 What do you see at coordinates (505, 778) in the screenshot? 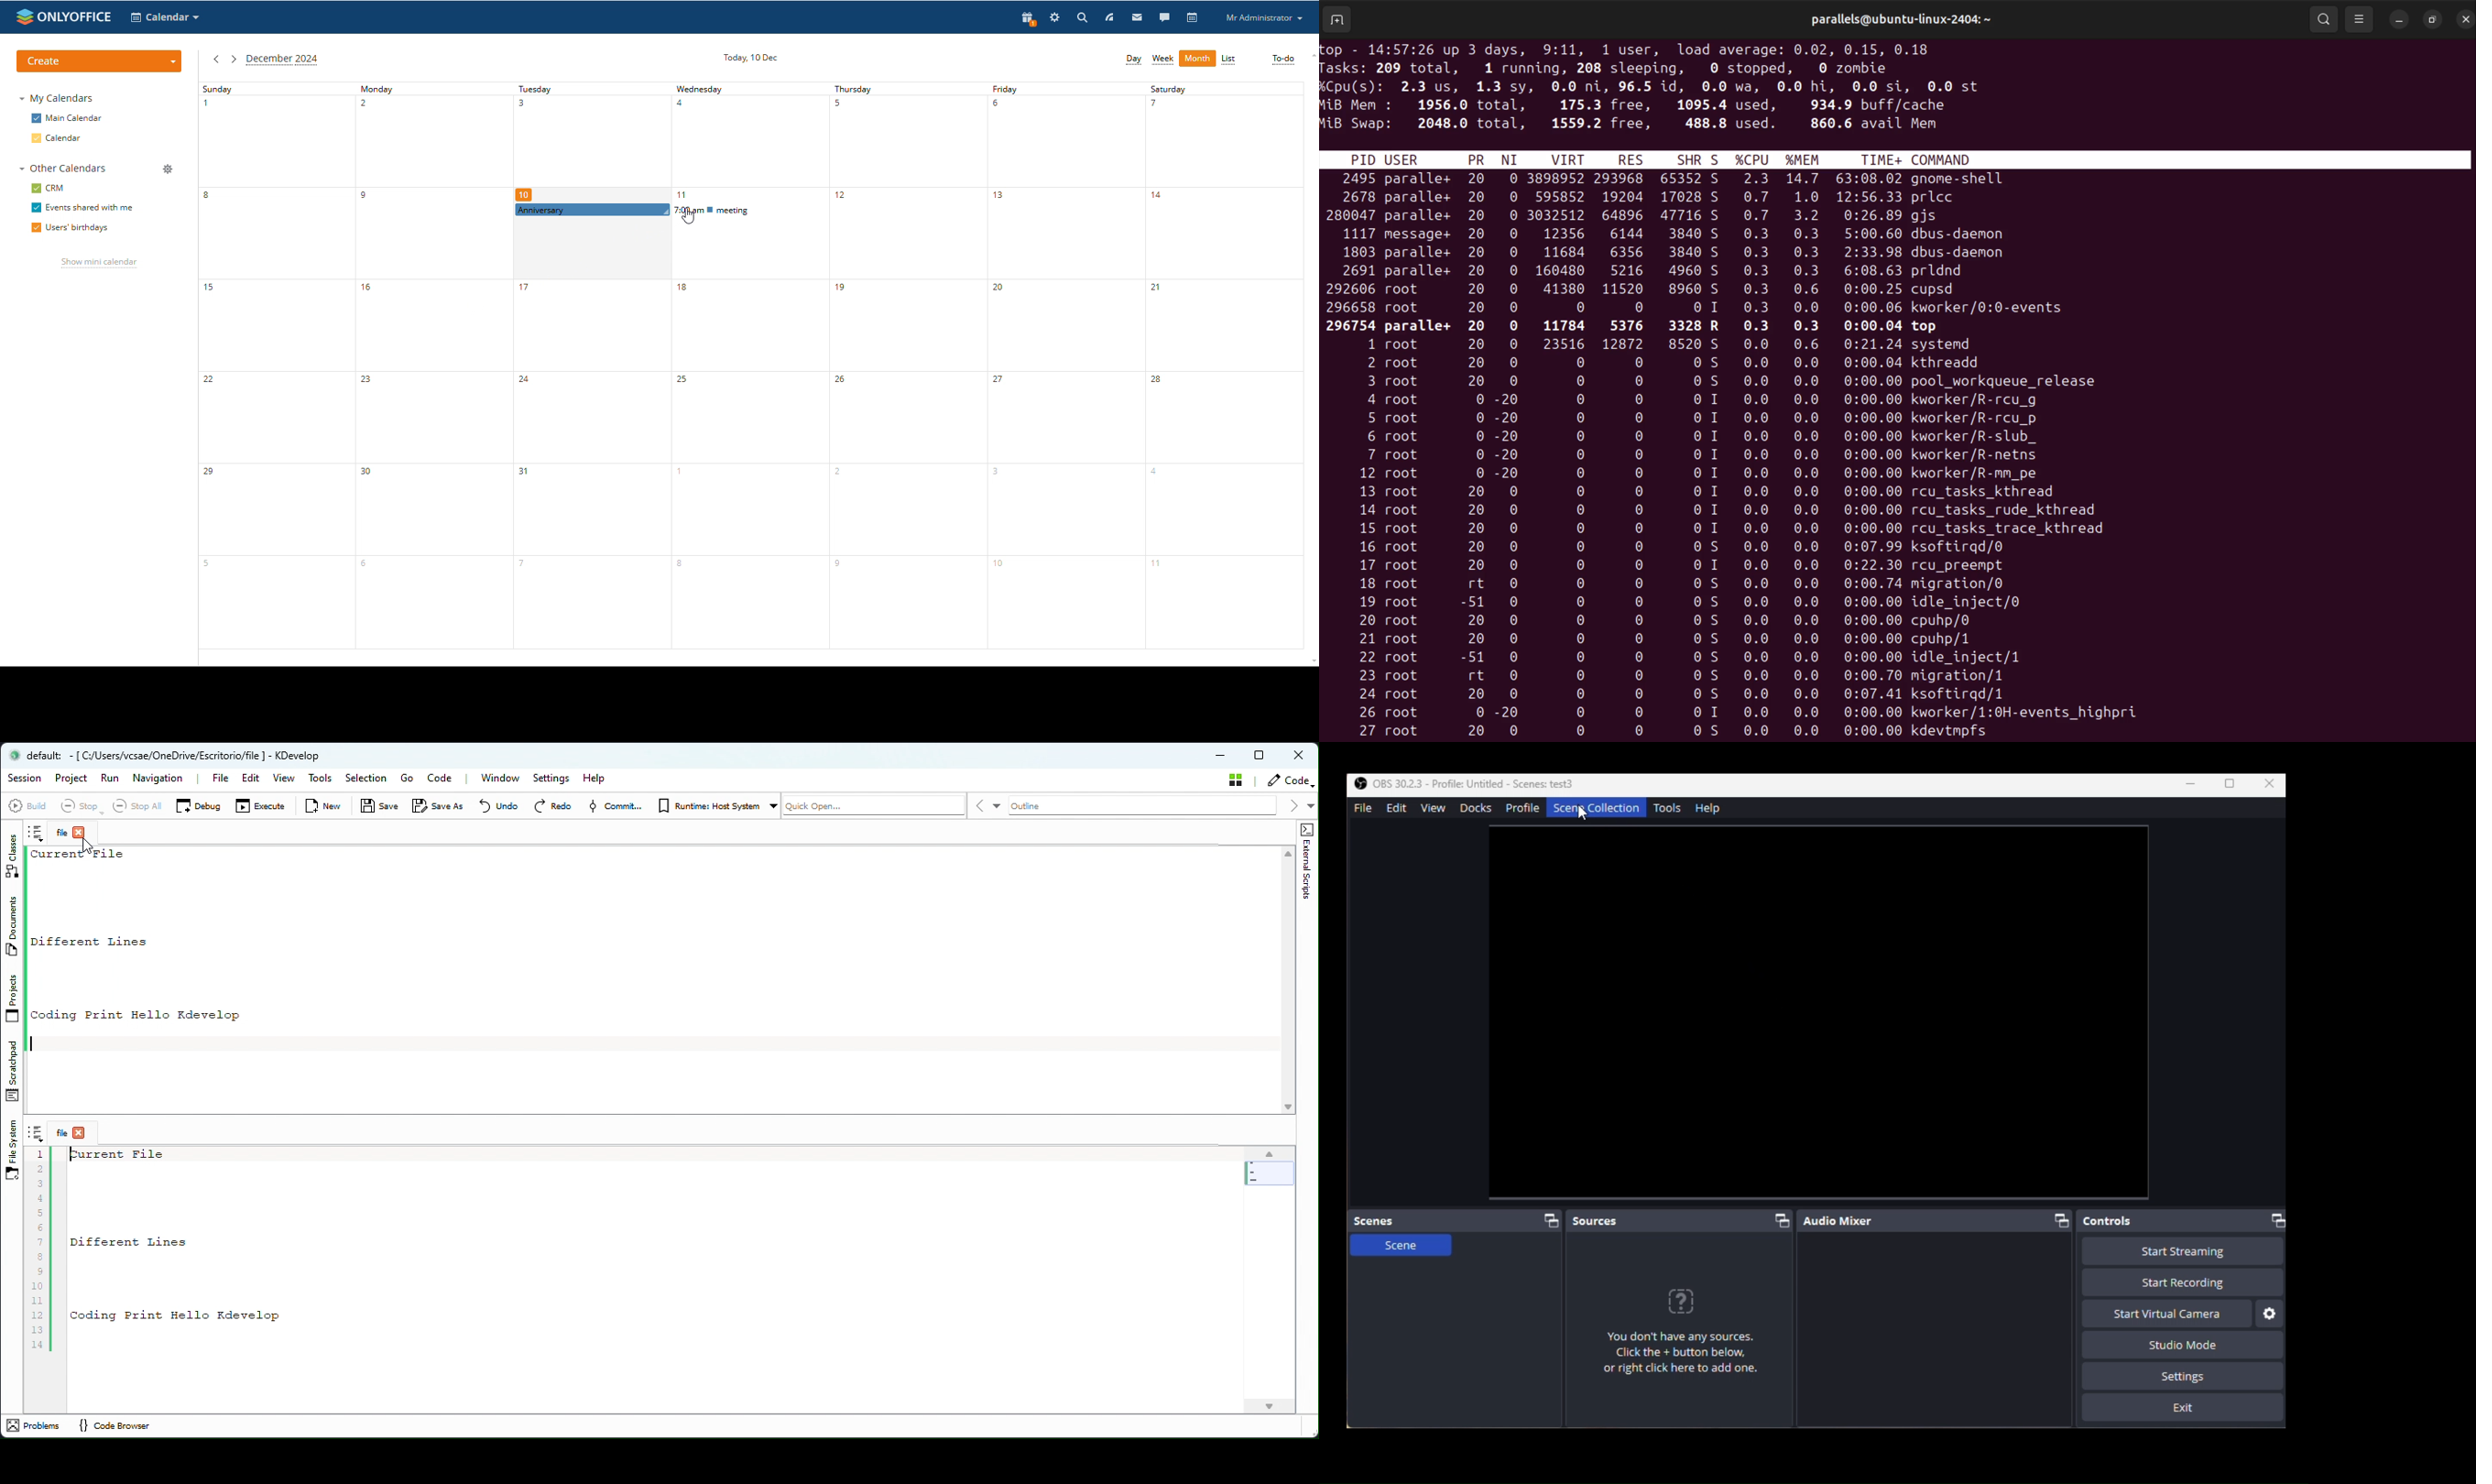
I see `Window` at bounding box center [505, 778].